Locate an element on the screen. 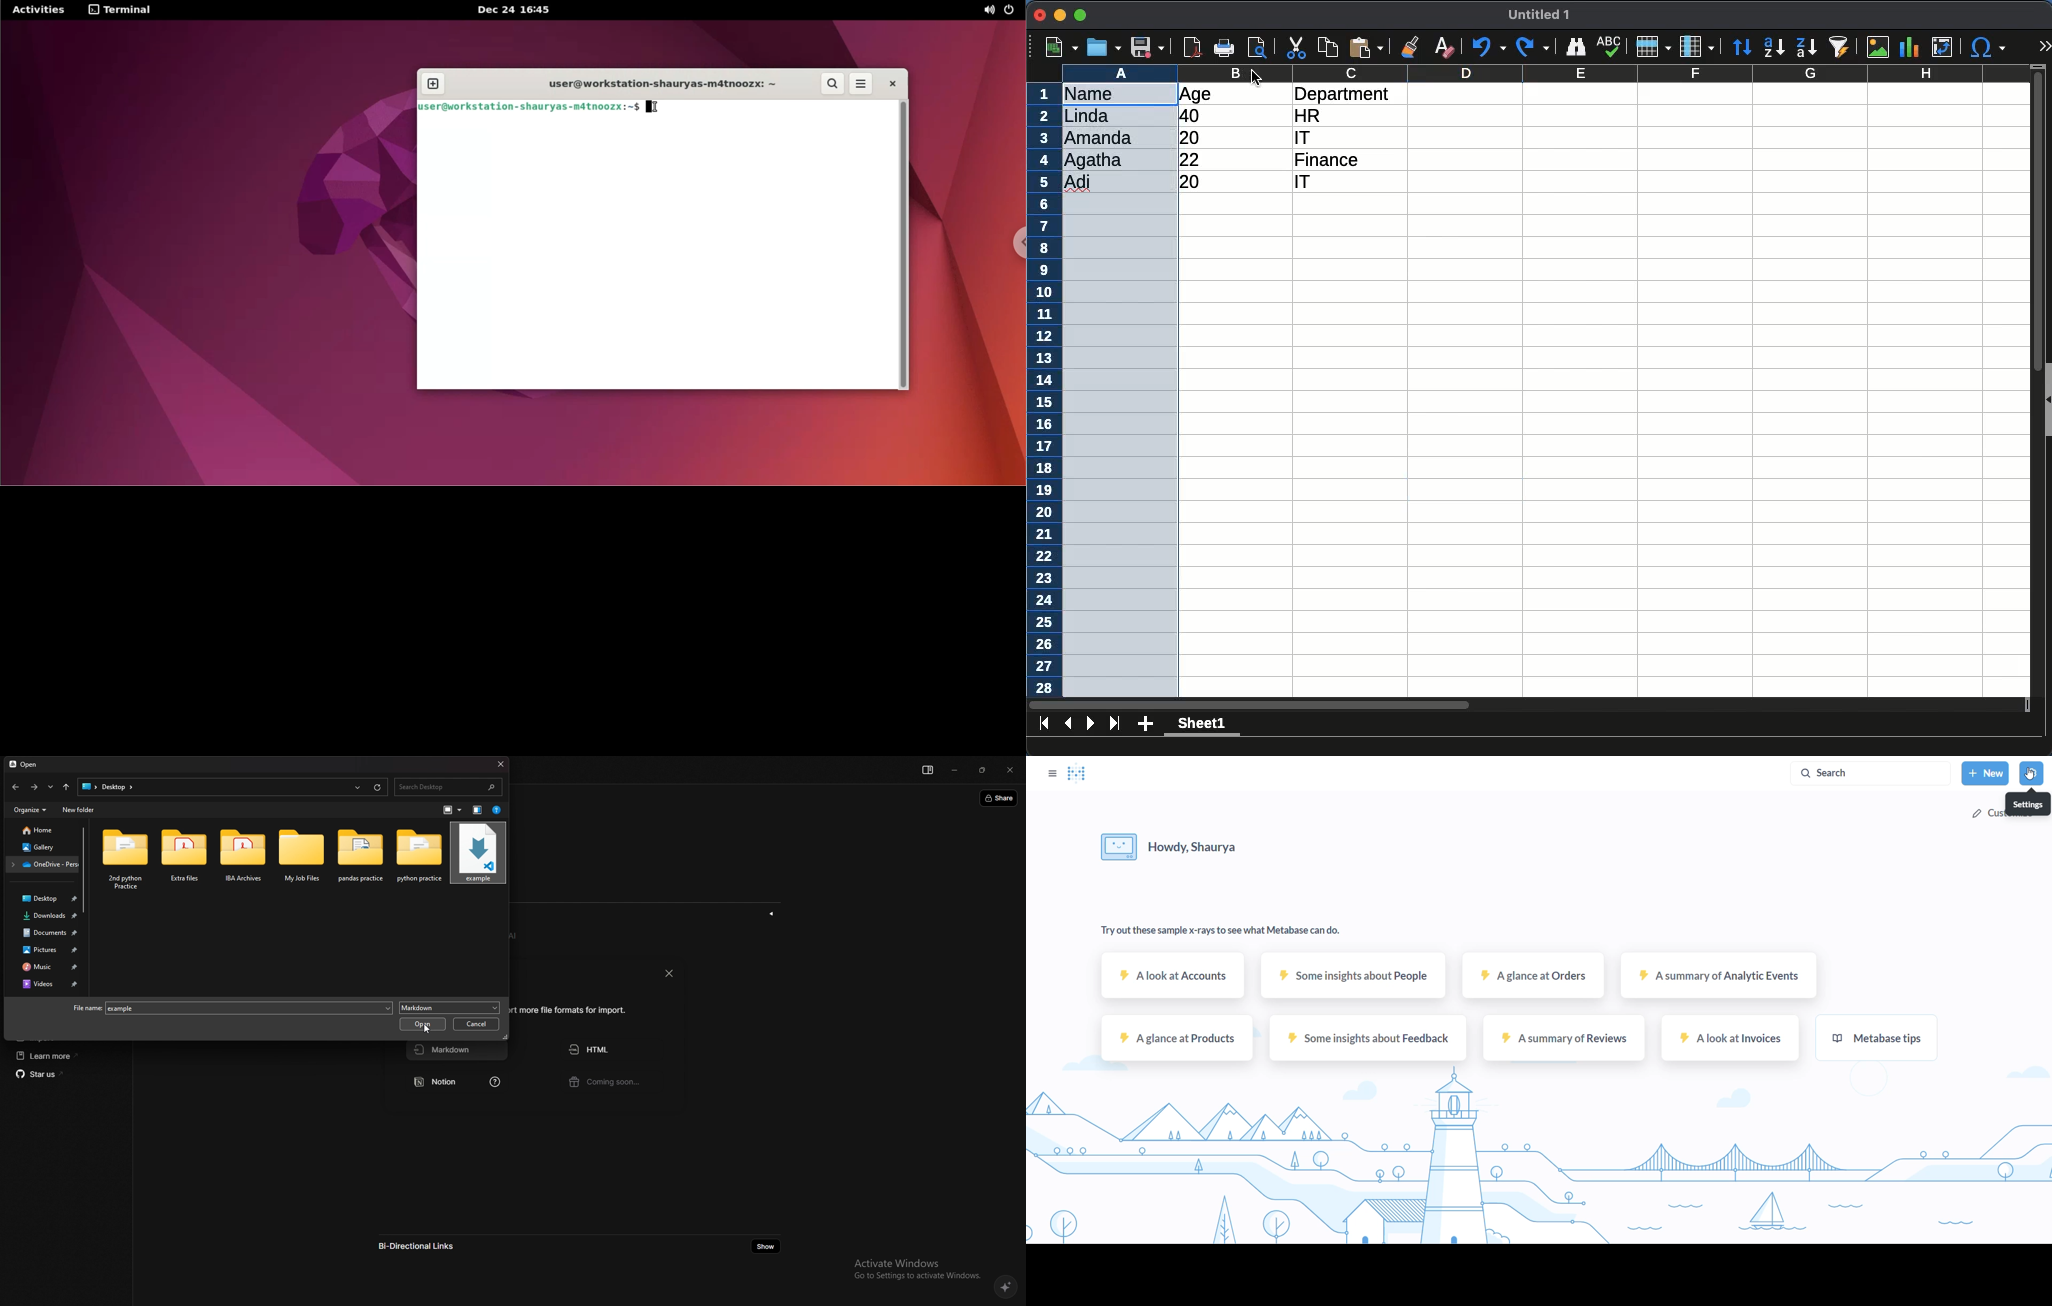 This screenshot has width=2072, height=1316. metabase tips sample is located at coordinates (1868, 1038).